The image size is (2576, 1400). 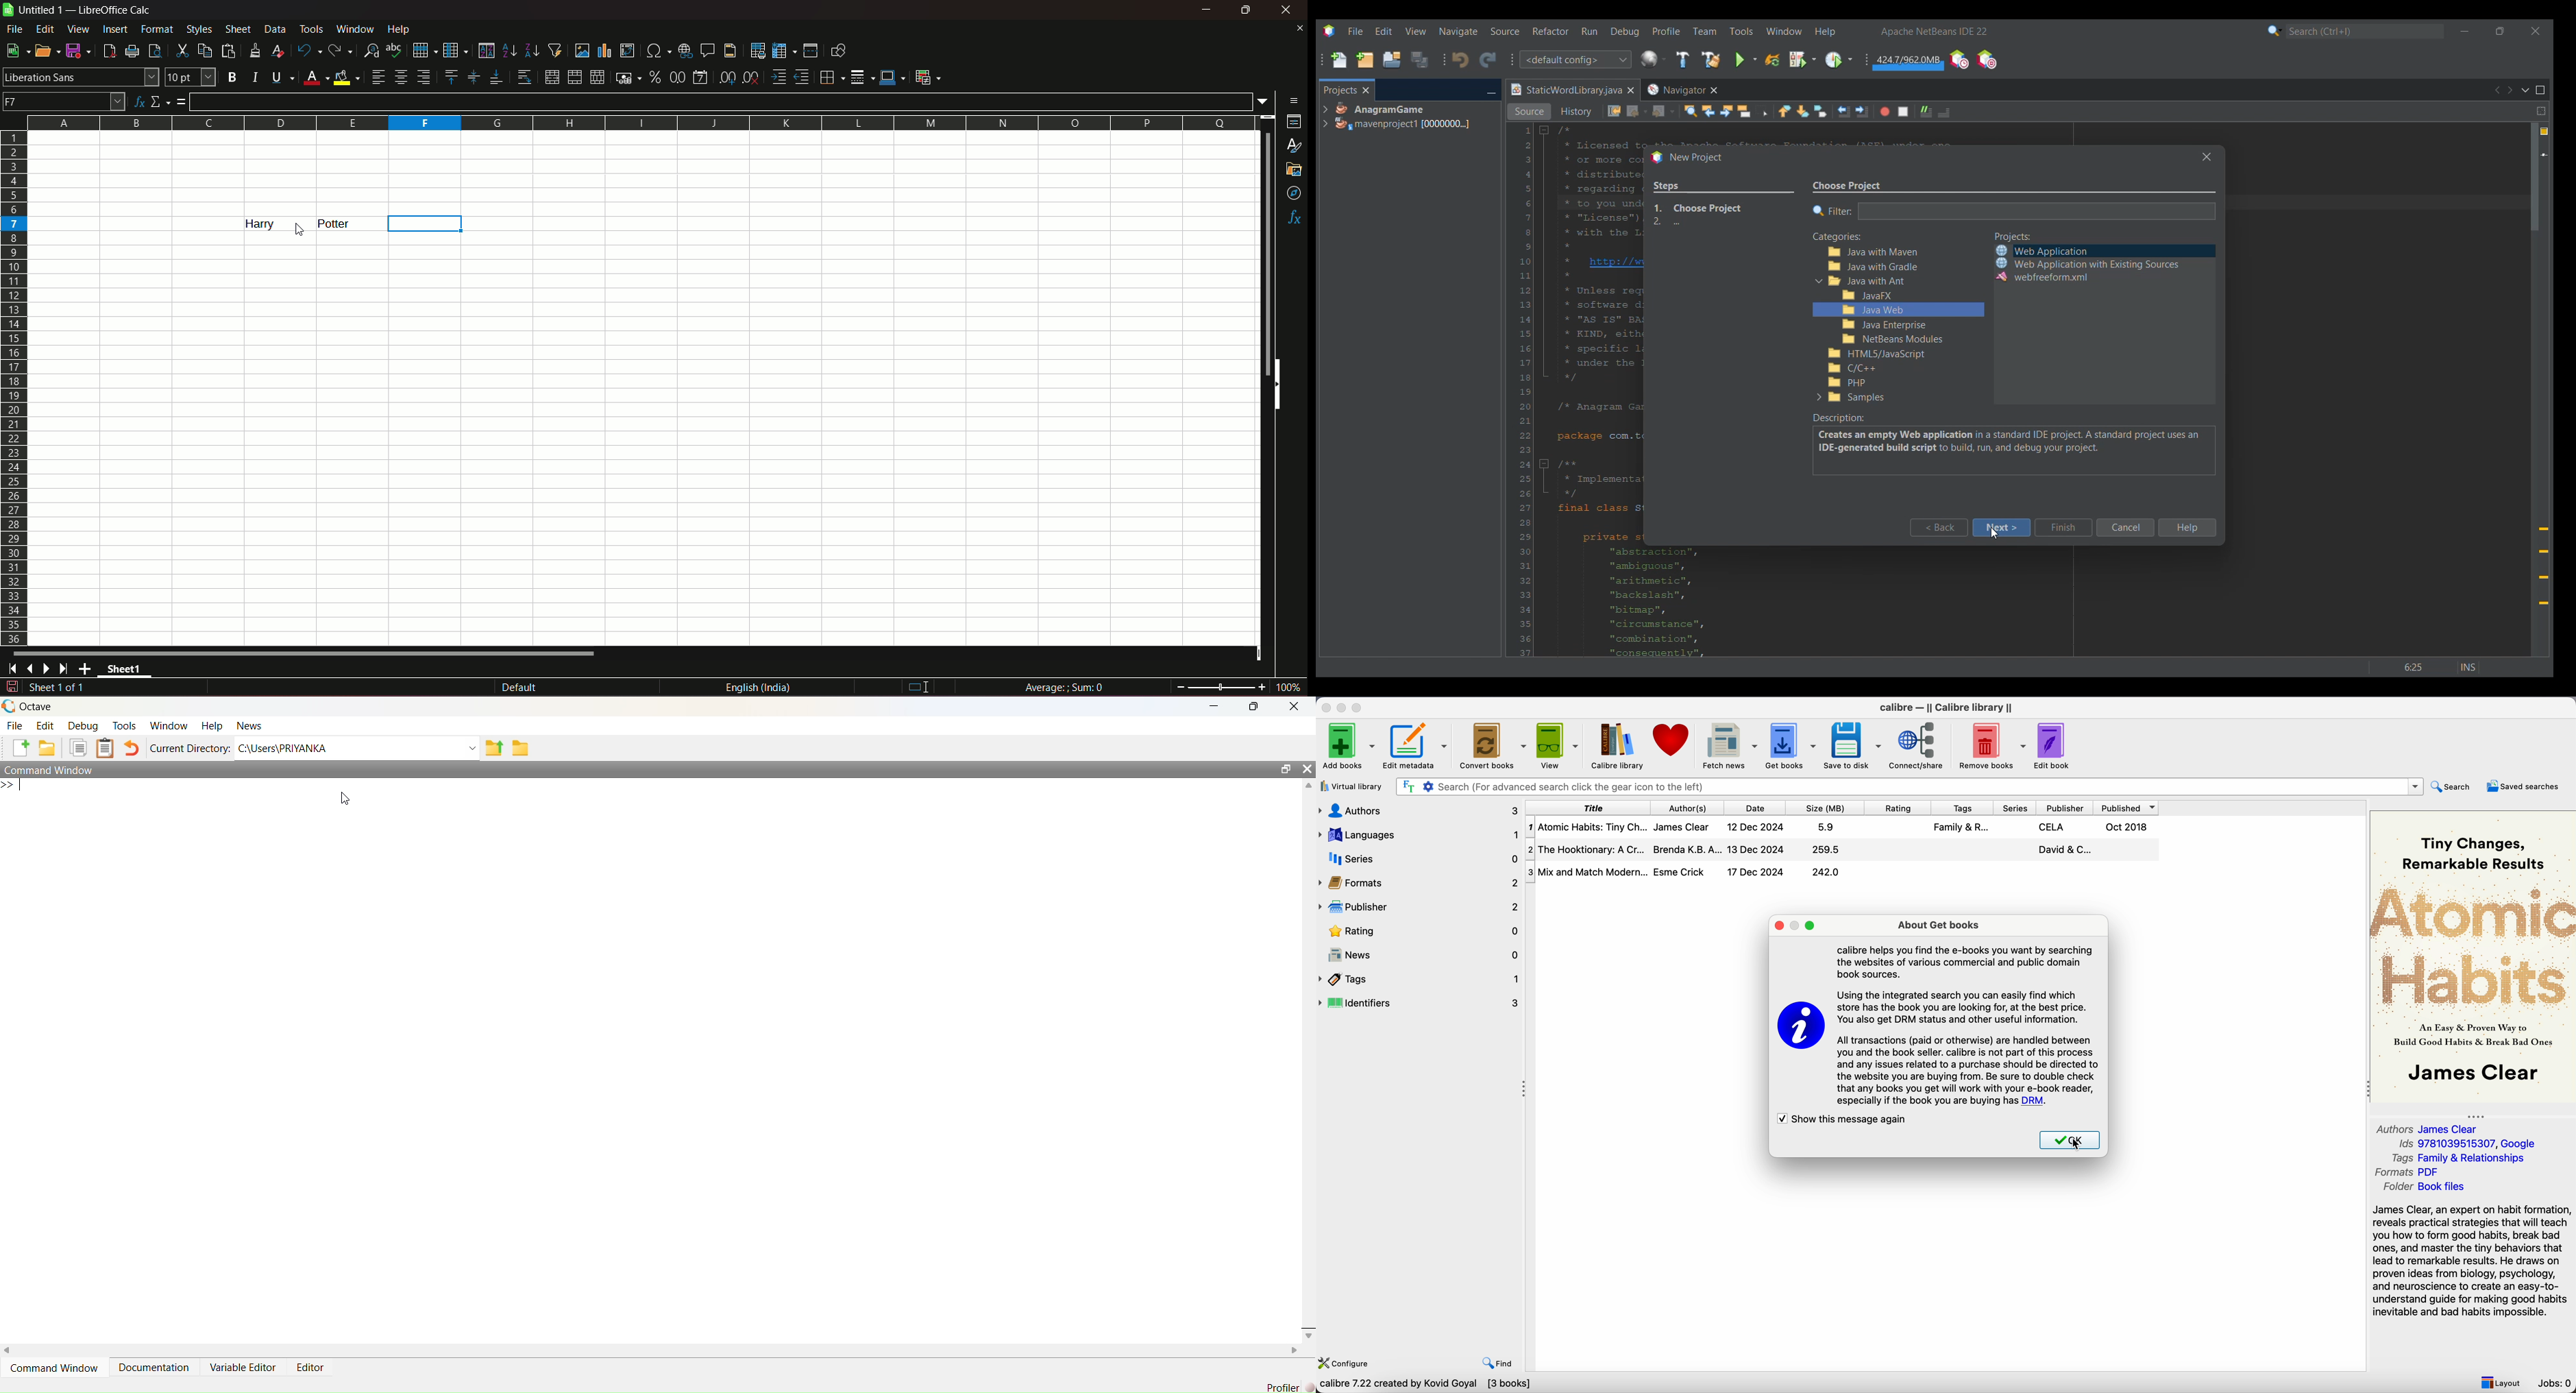 I want to click on icon, so click(x=1803, y=1027).